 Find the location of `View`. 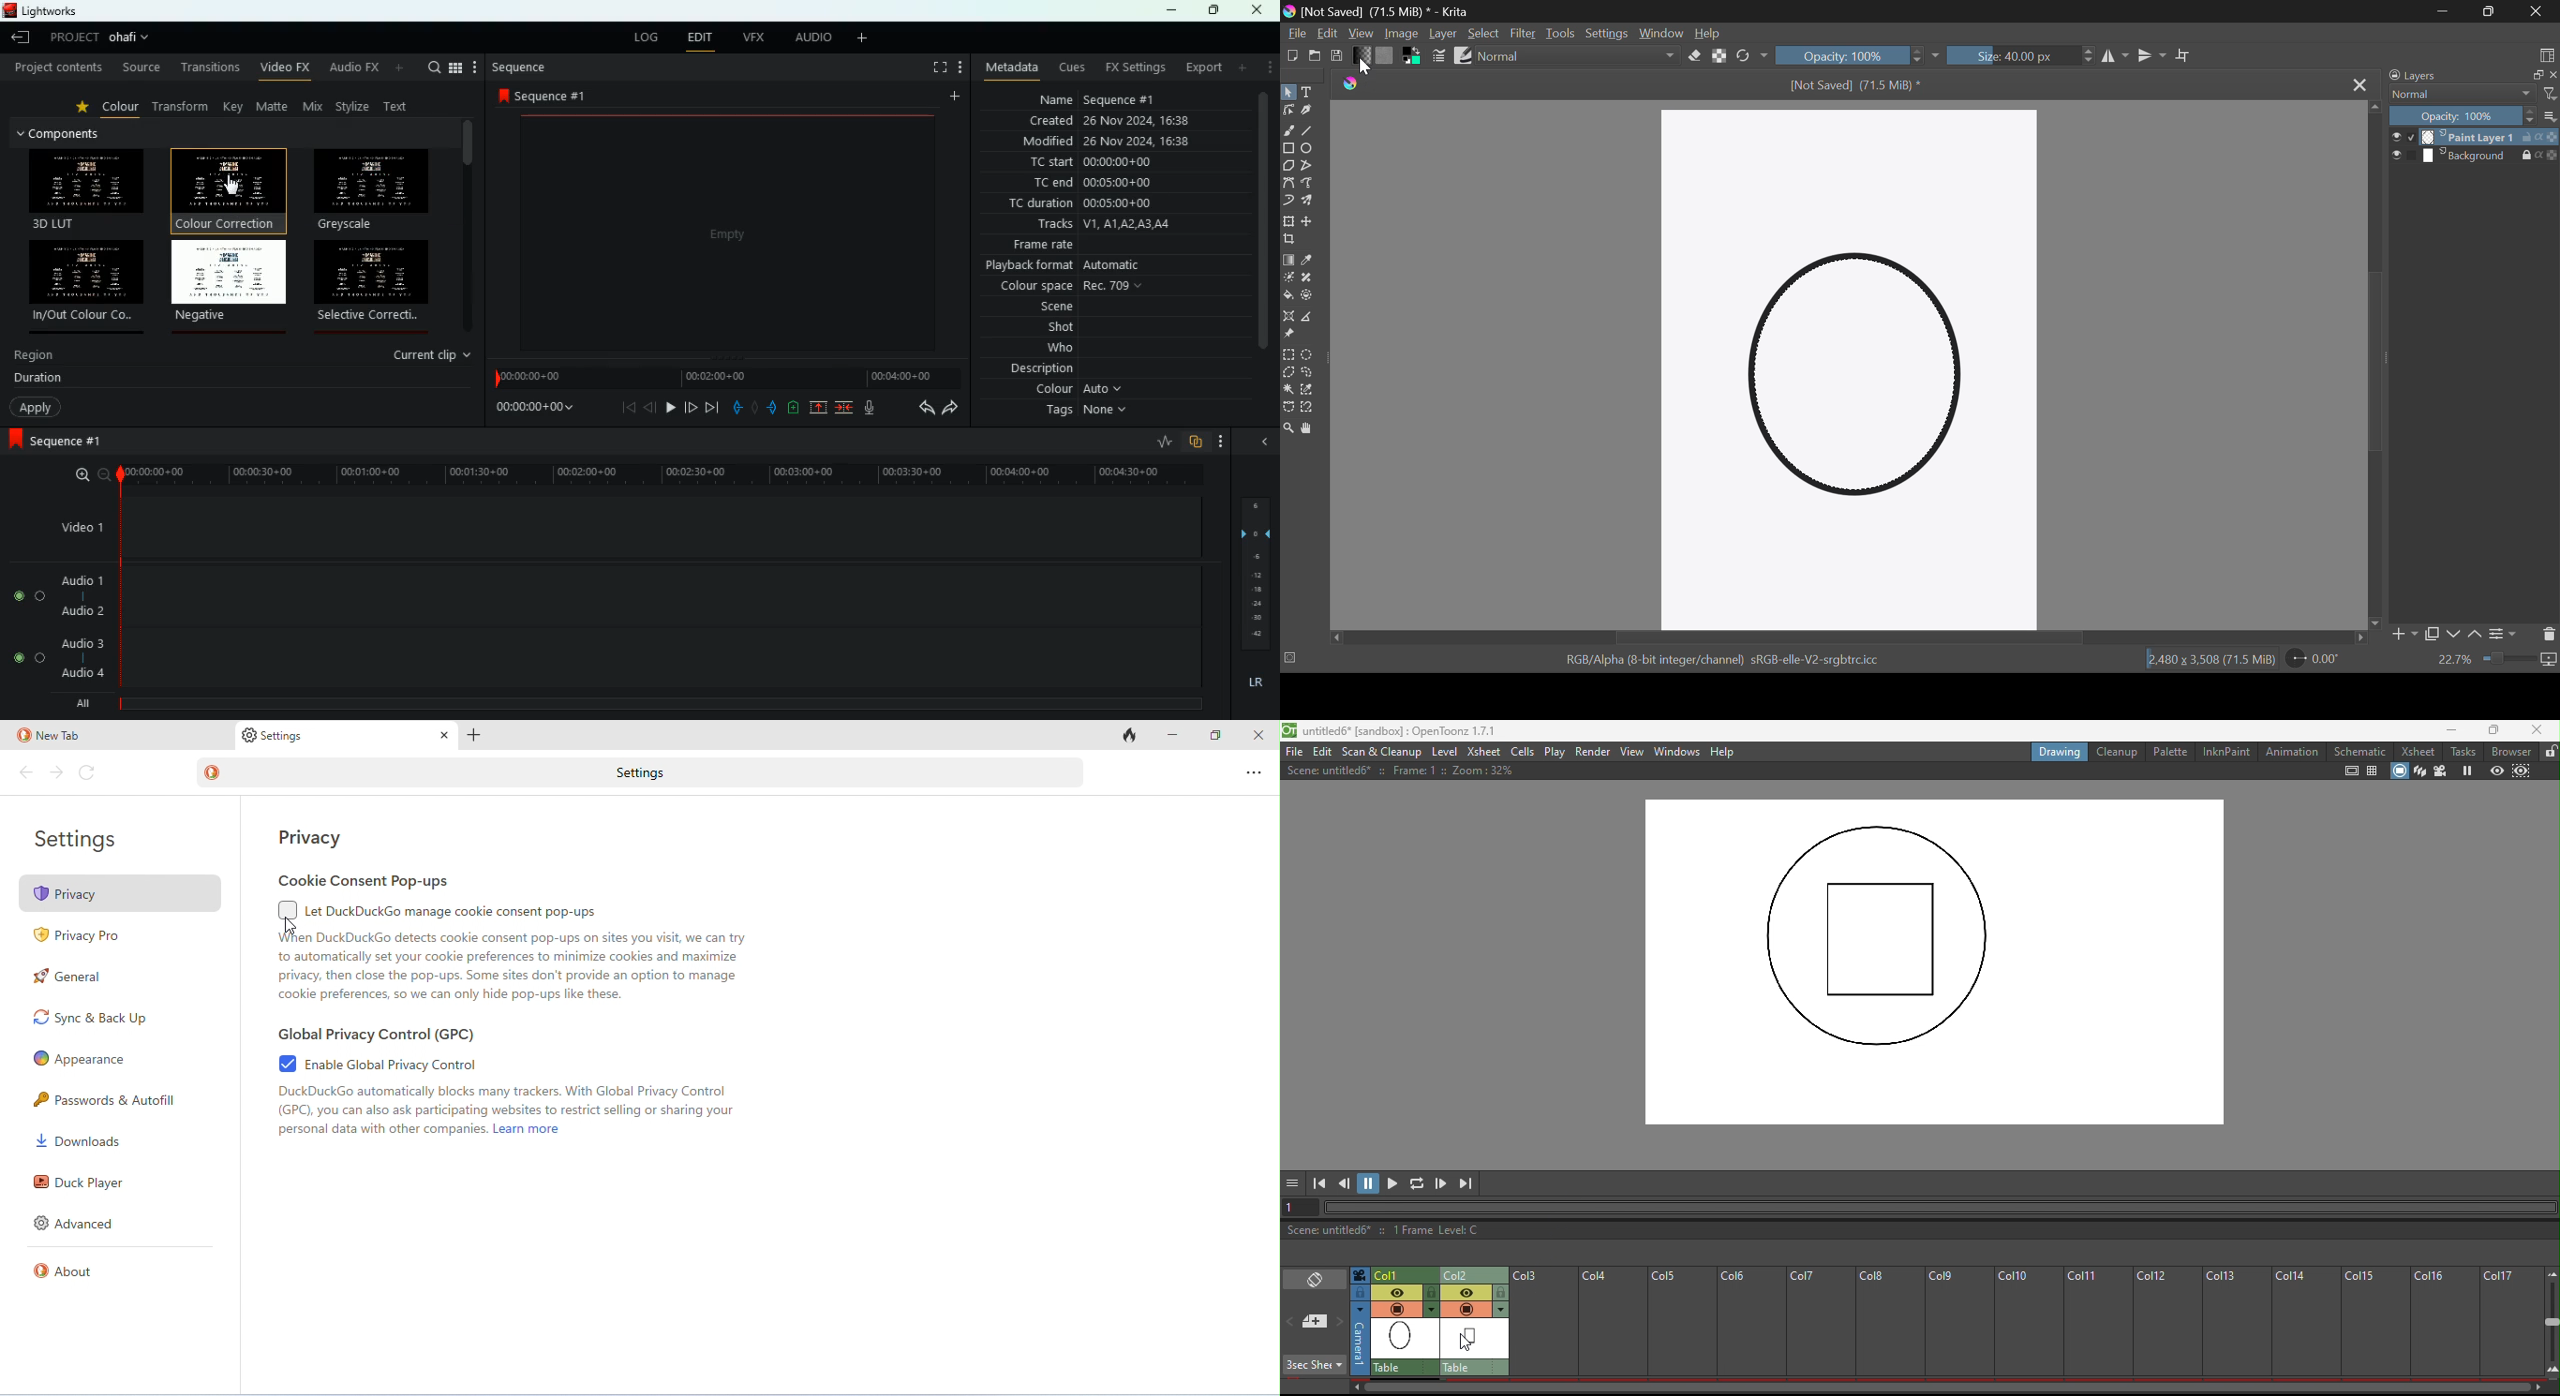

View is located at coordinates (1632, 751).